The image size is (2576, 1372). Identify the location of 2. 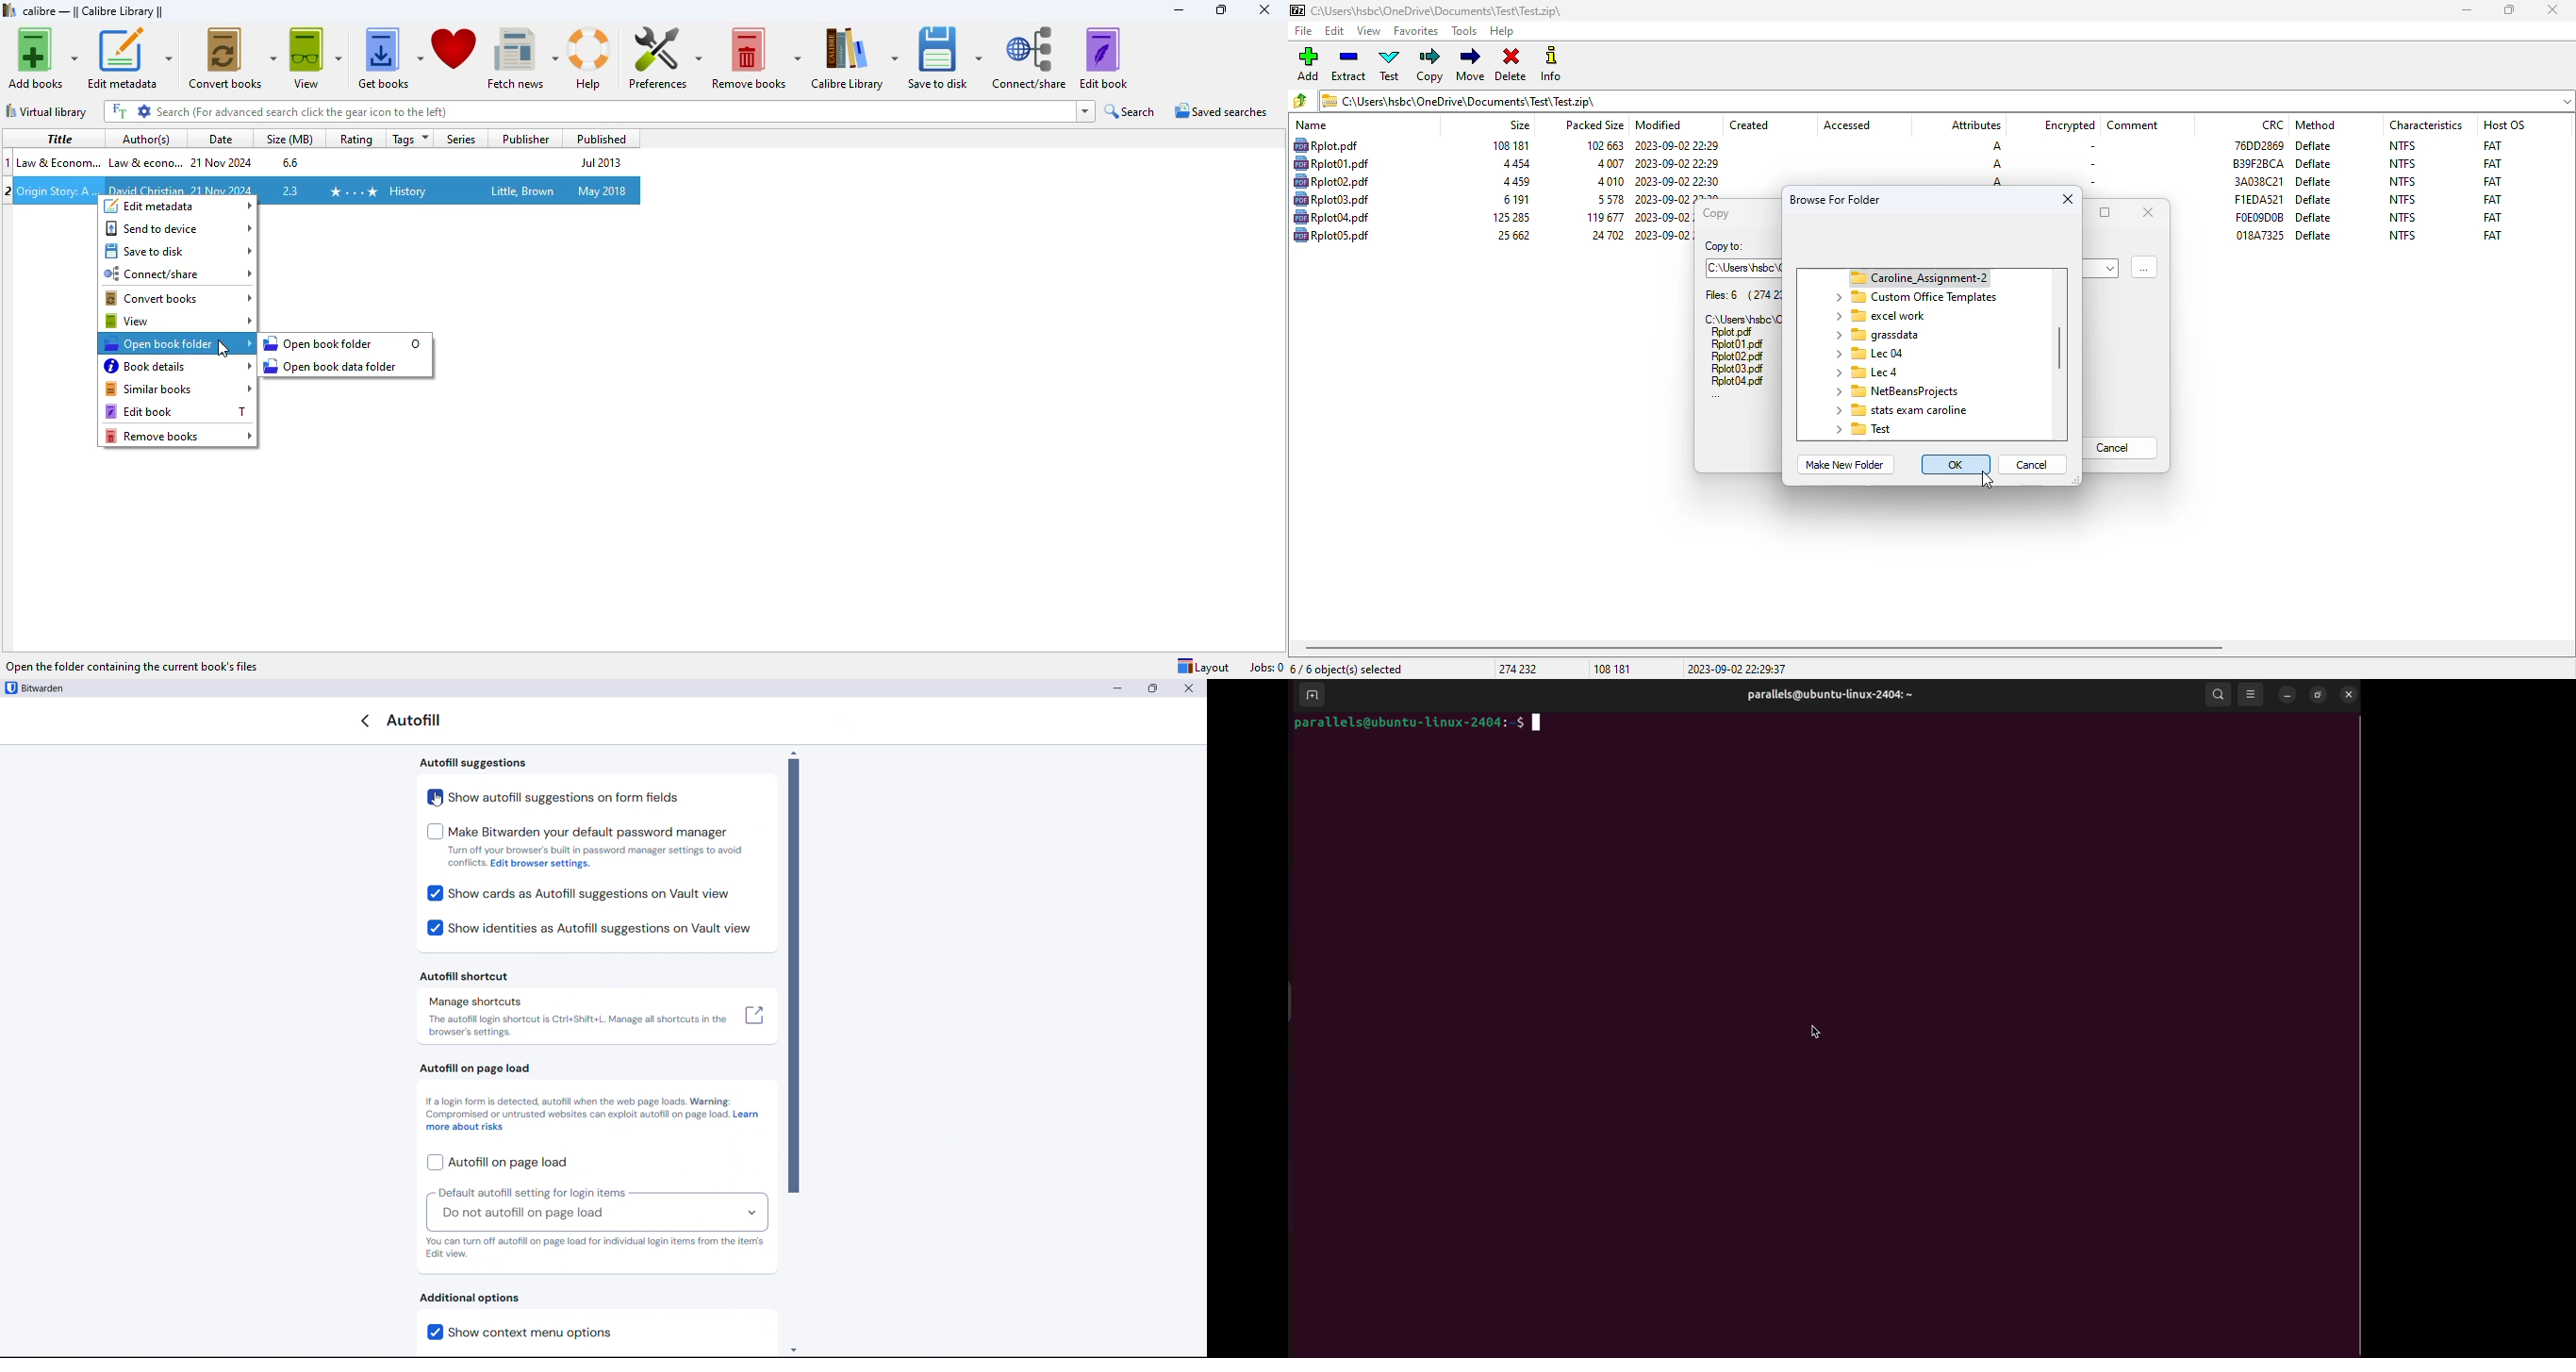
(8, 191).